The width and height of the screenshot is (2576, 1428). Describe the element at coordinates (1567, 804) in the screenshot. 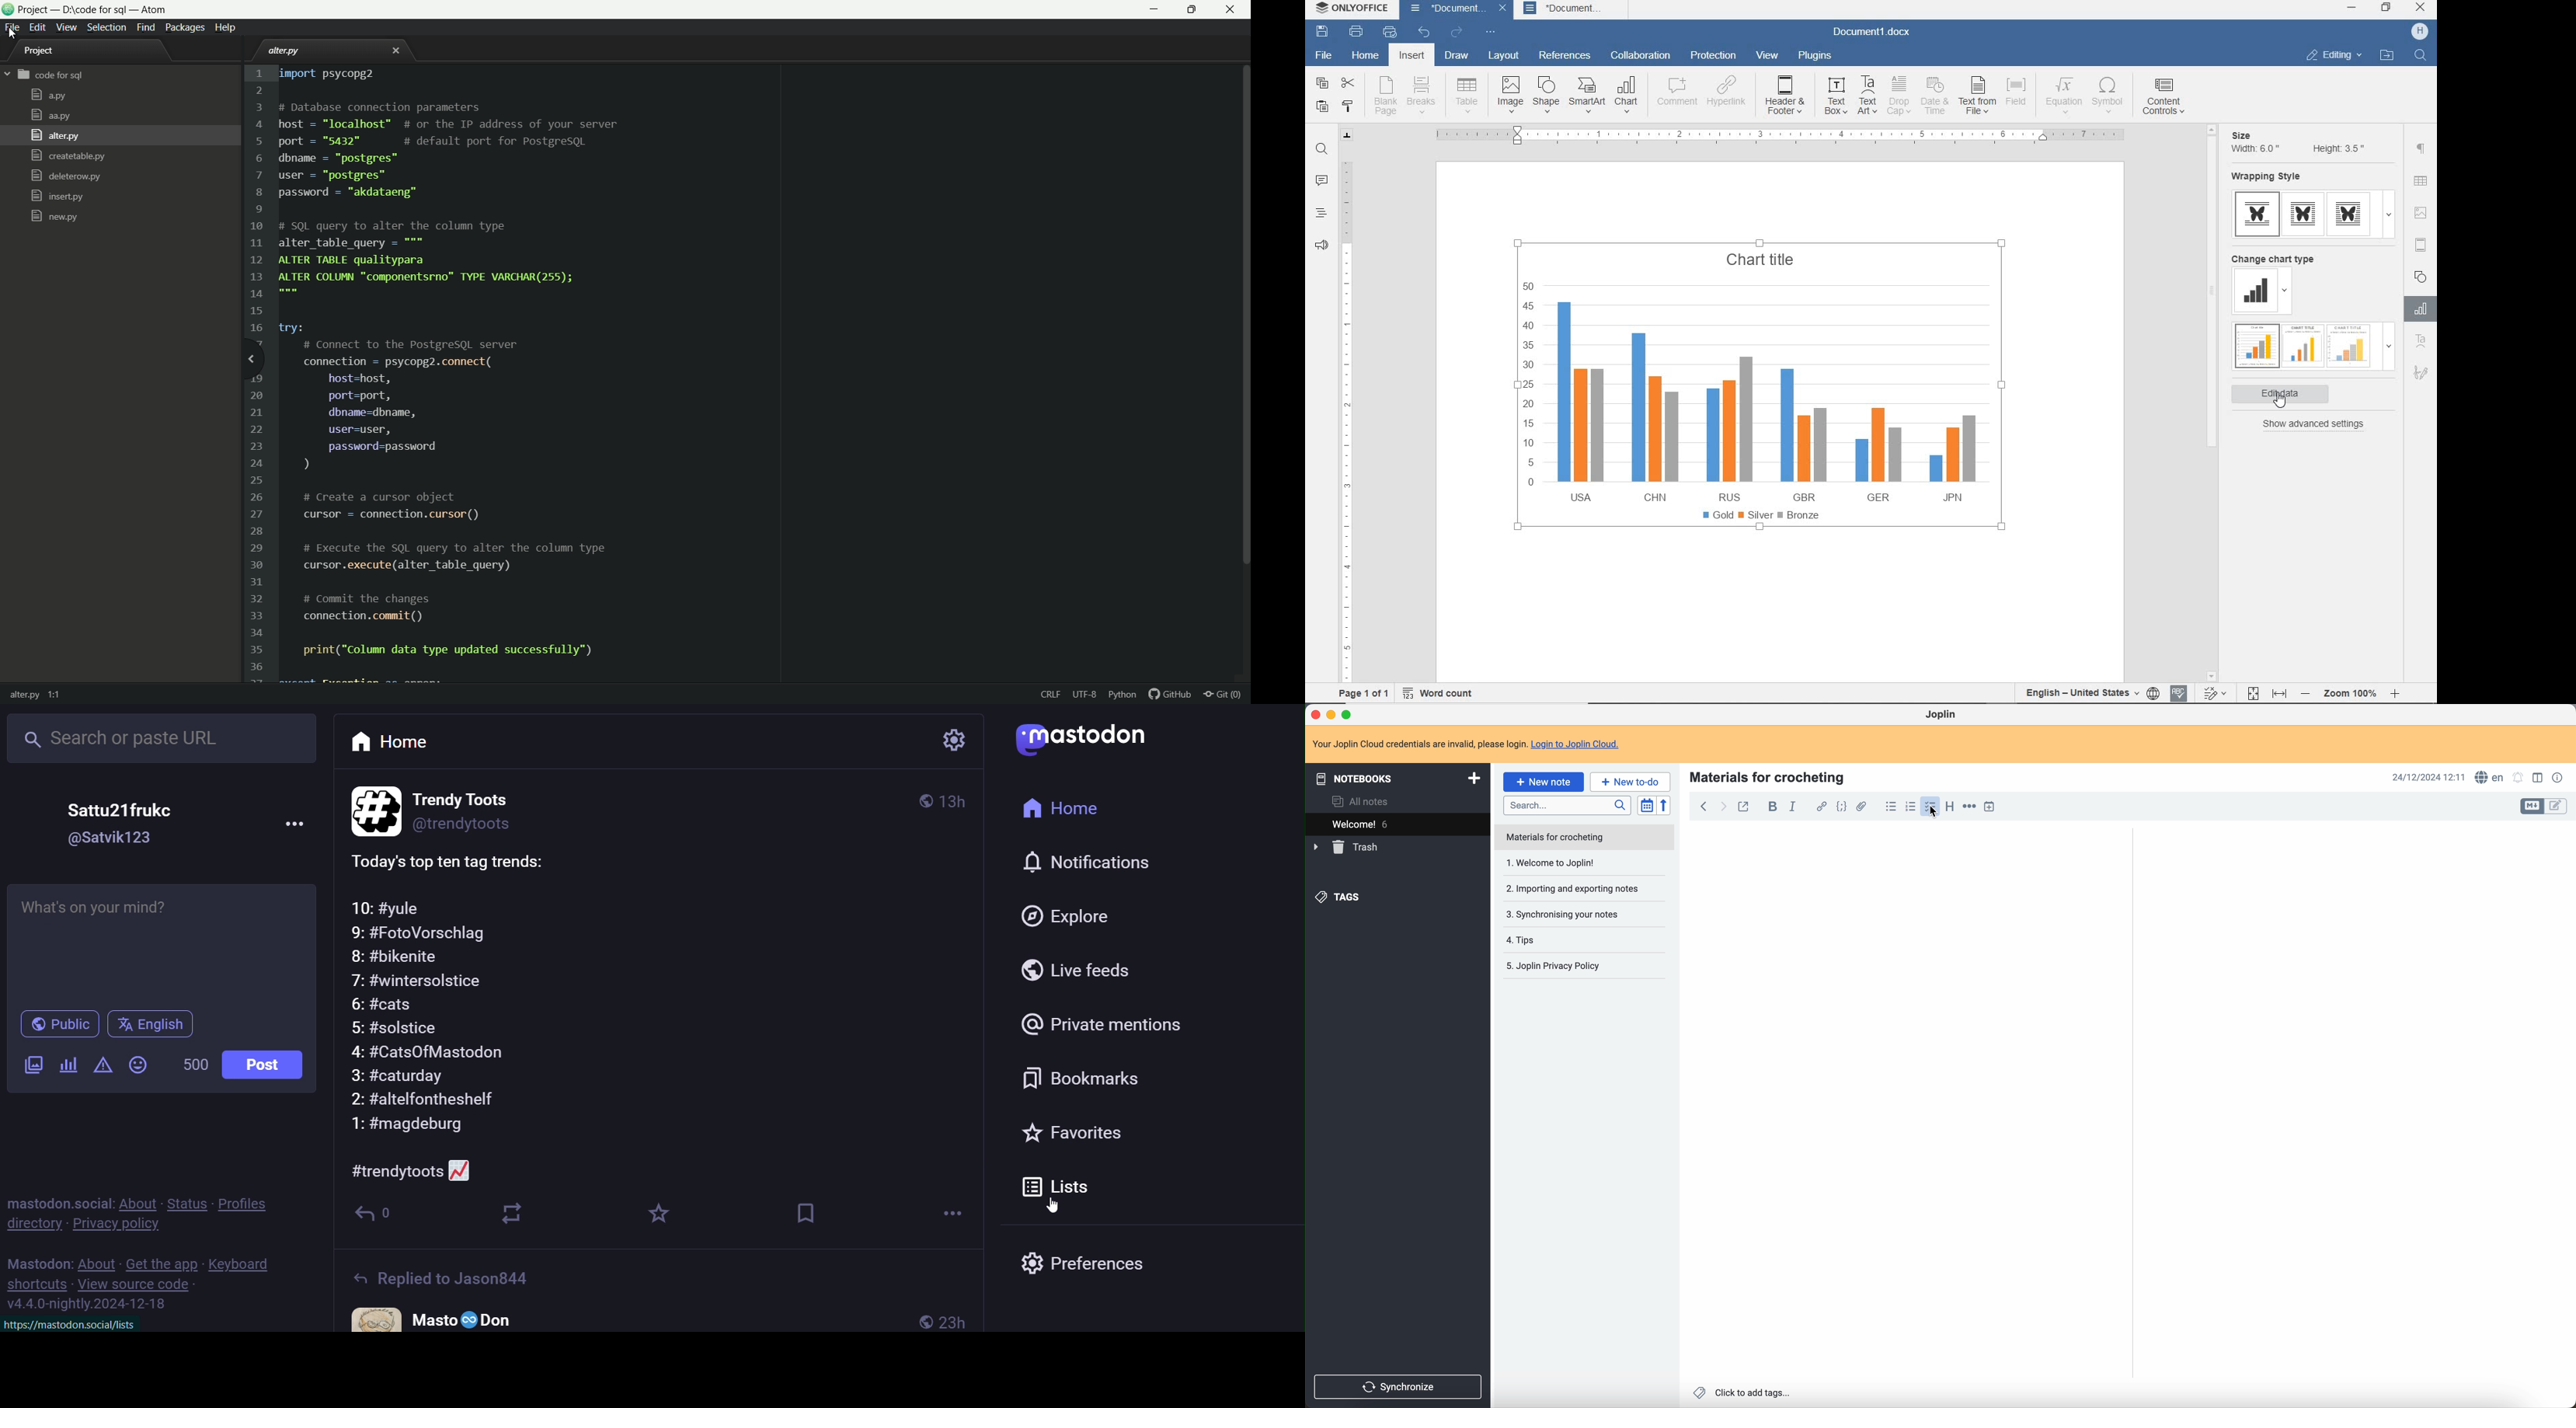

I see `search bar` at that location.